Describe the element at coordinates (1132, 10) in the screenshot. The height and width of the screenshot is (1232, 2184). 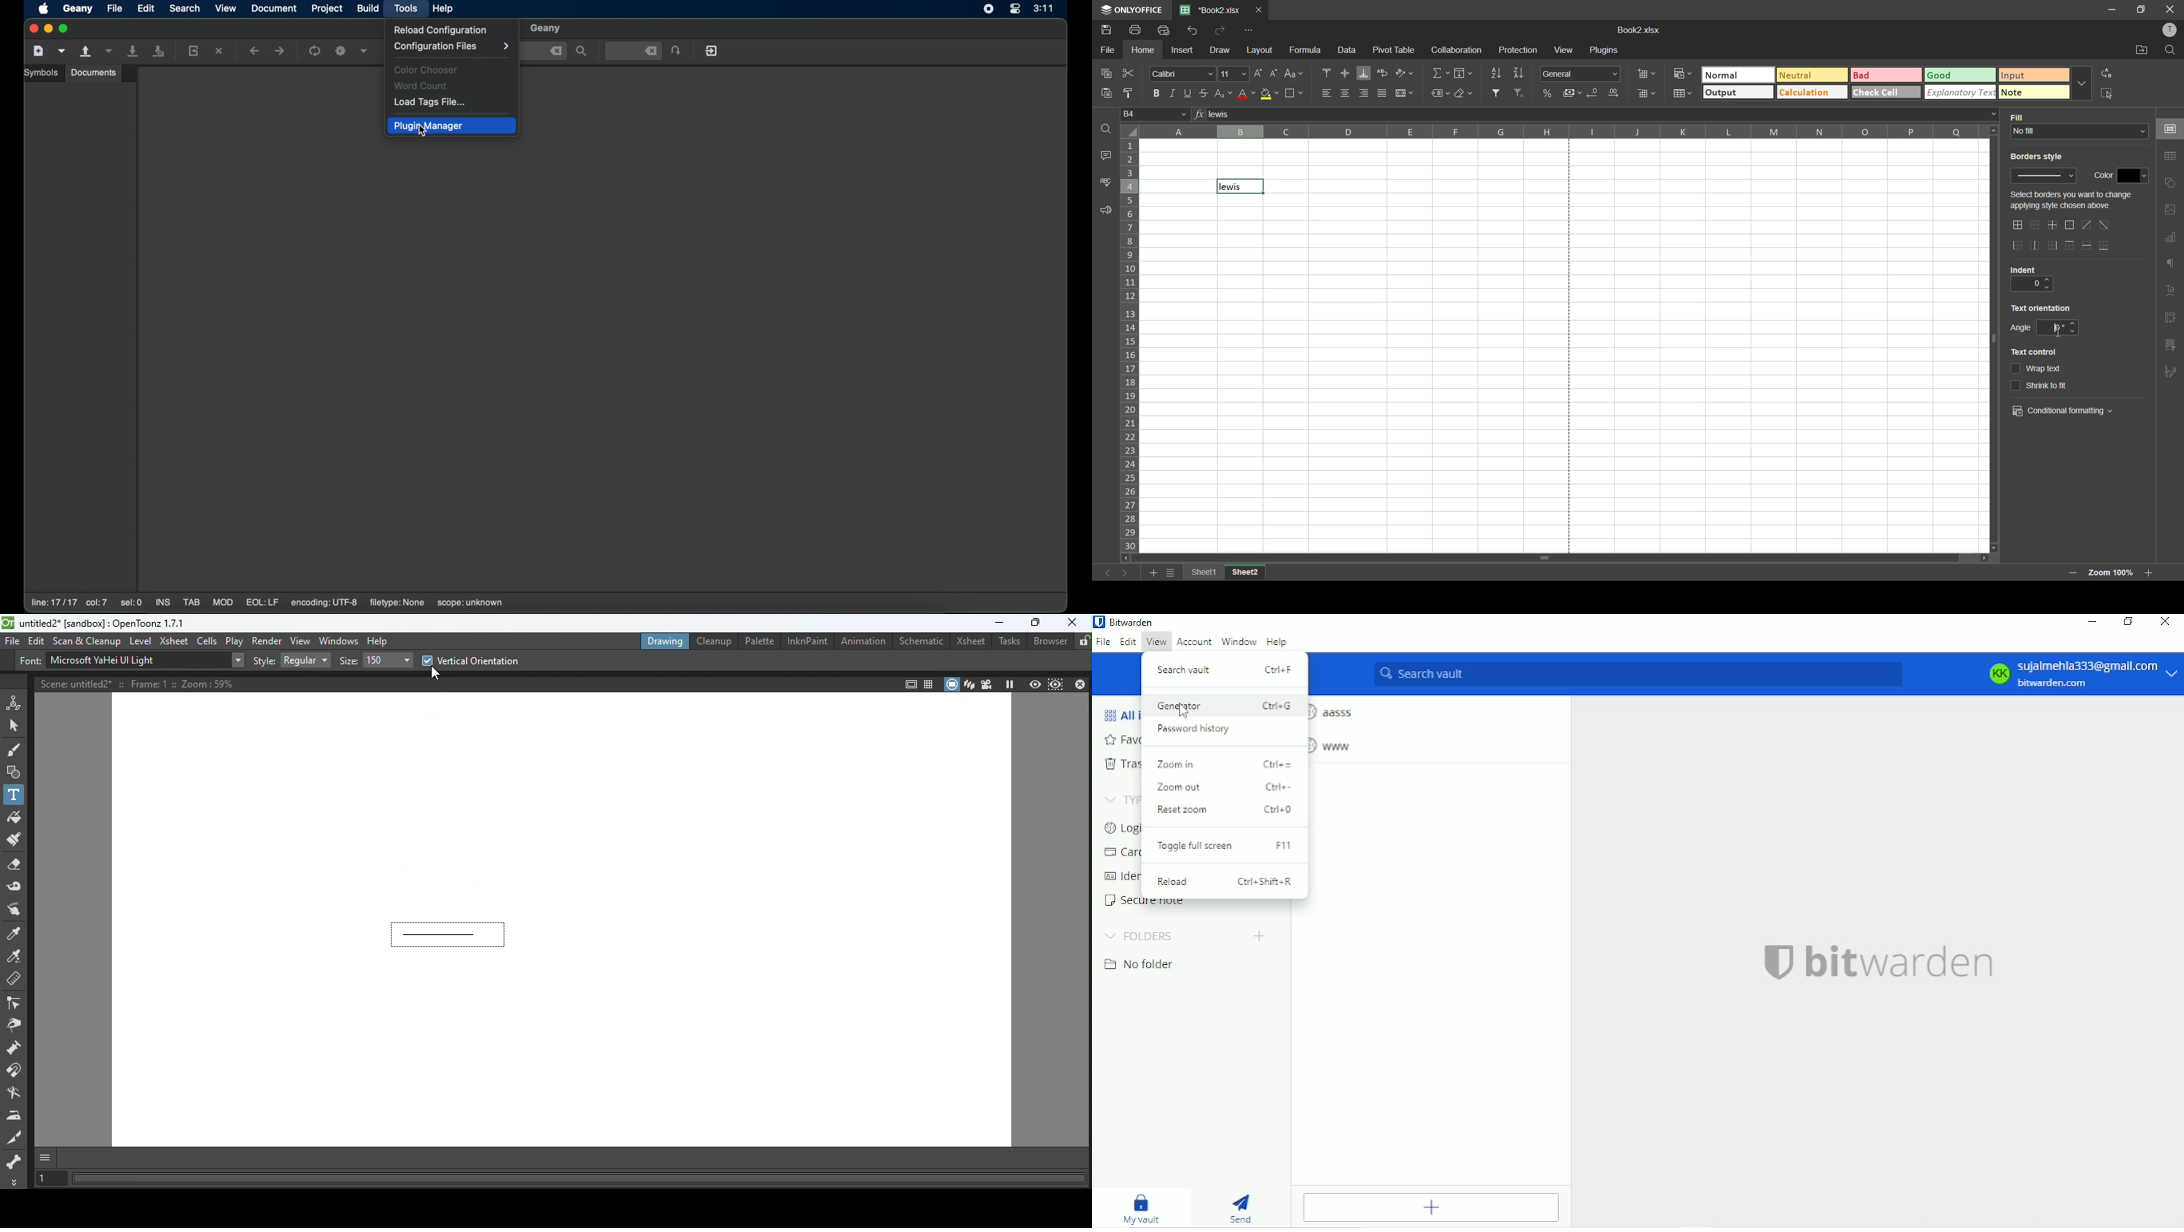
I see `app name` at that location.